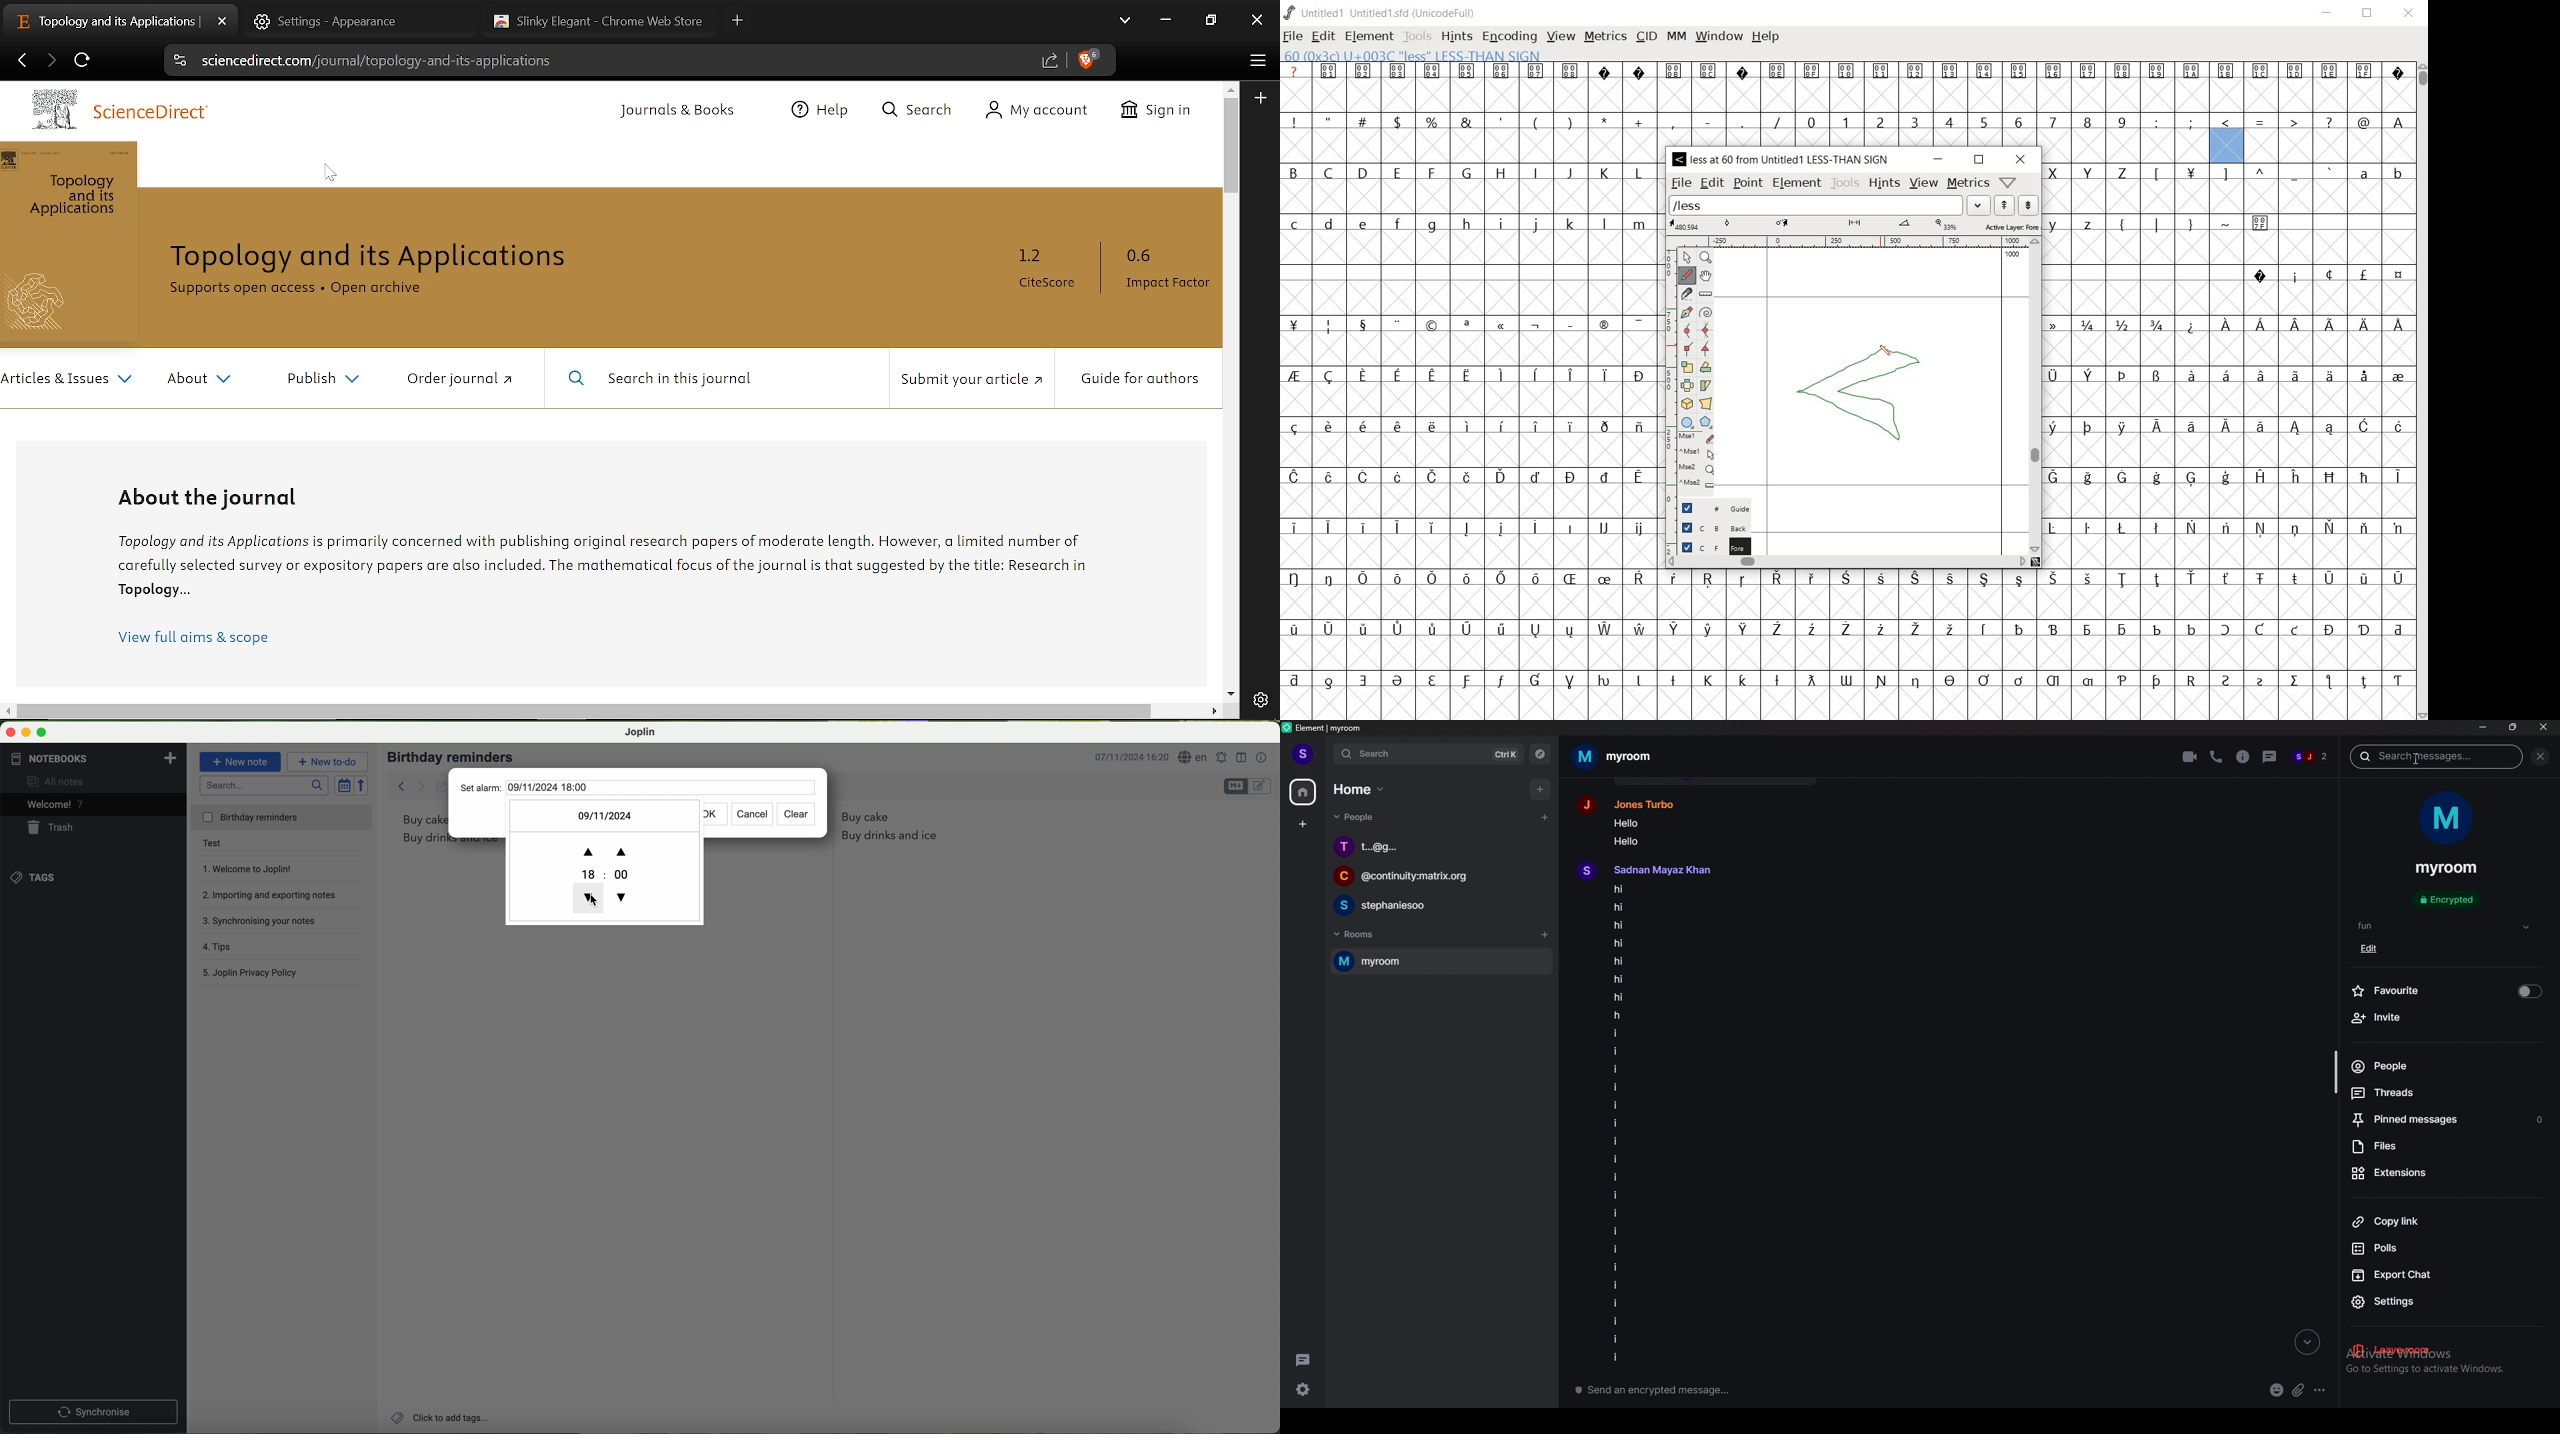 The height and width of the screenshot is (1456, 2576). What do you see at coordinates (274, 893) in the screenshot?
I see `importing and exporting notes` at bounding box center [274, 893].